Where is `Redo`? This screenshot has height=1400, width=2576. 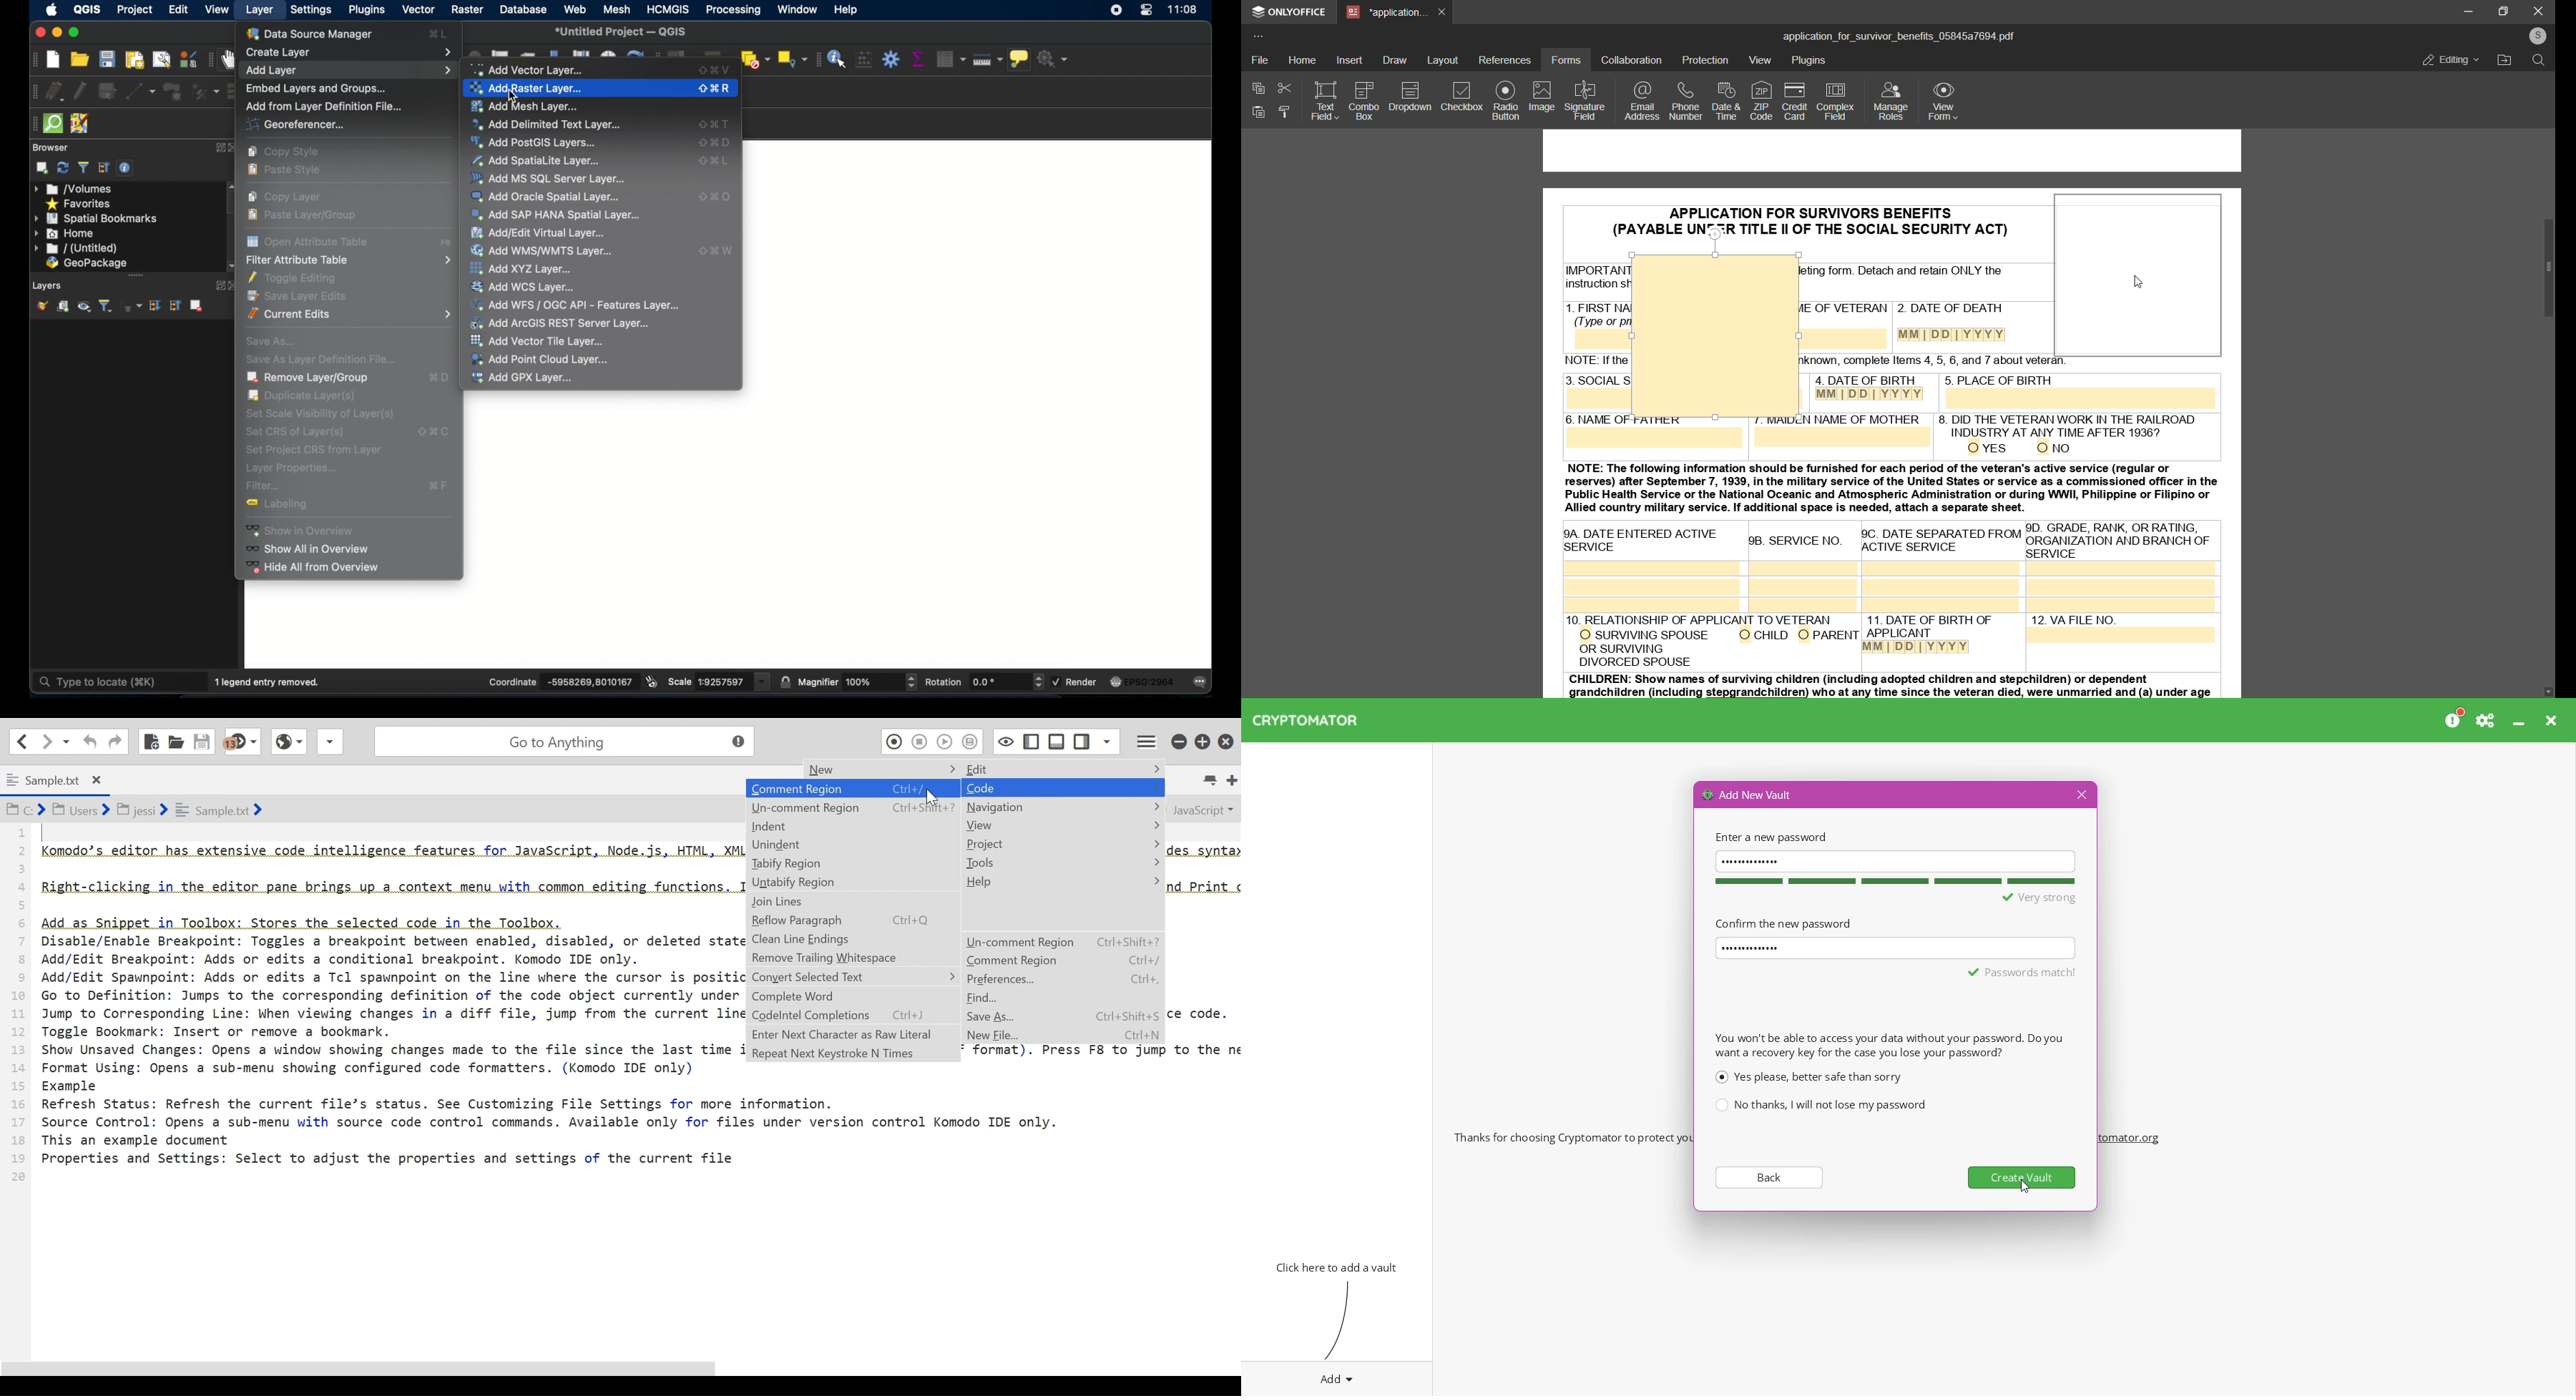 Redo is located at coordinates (115, 741).